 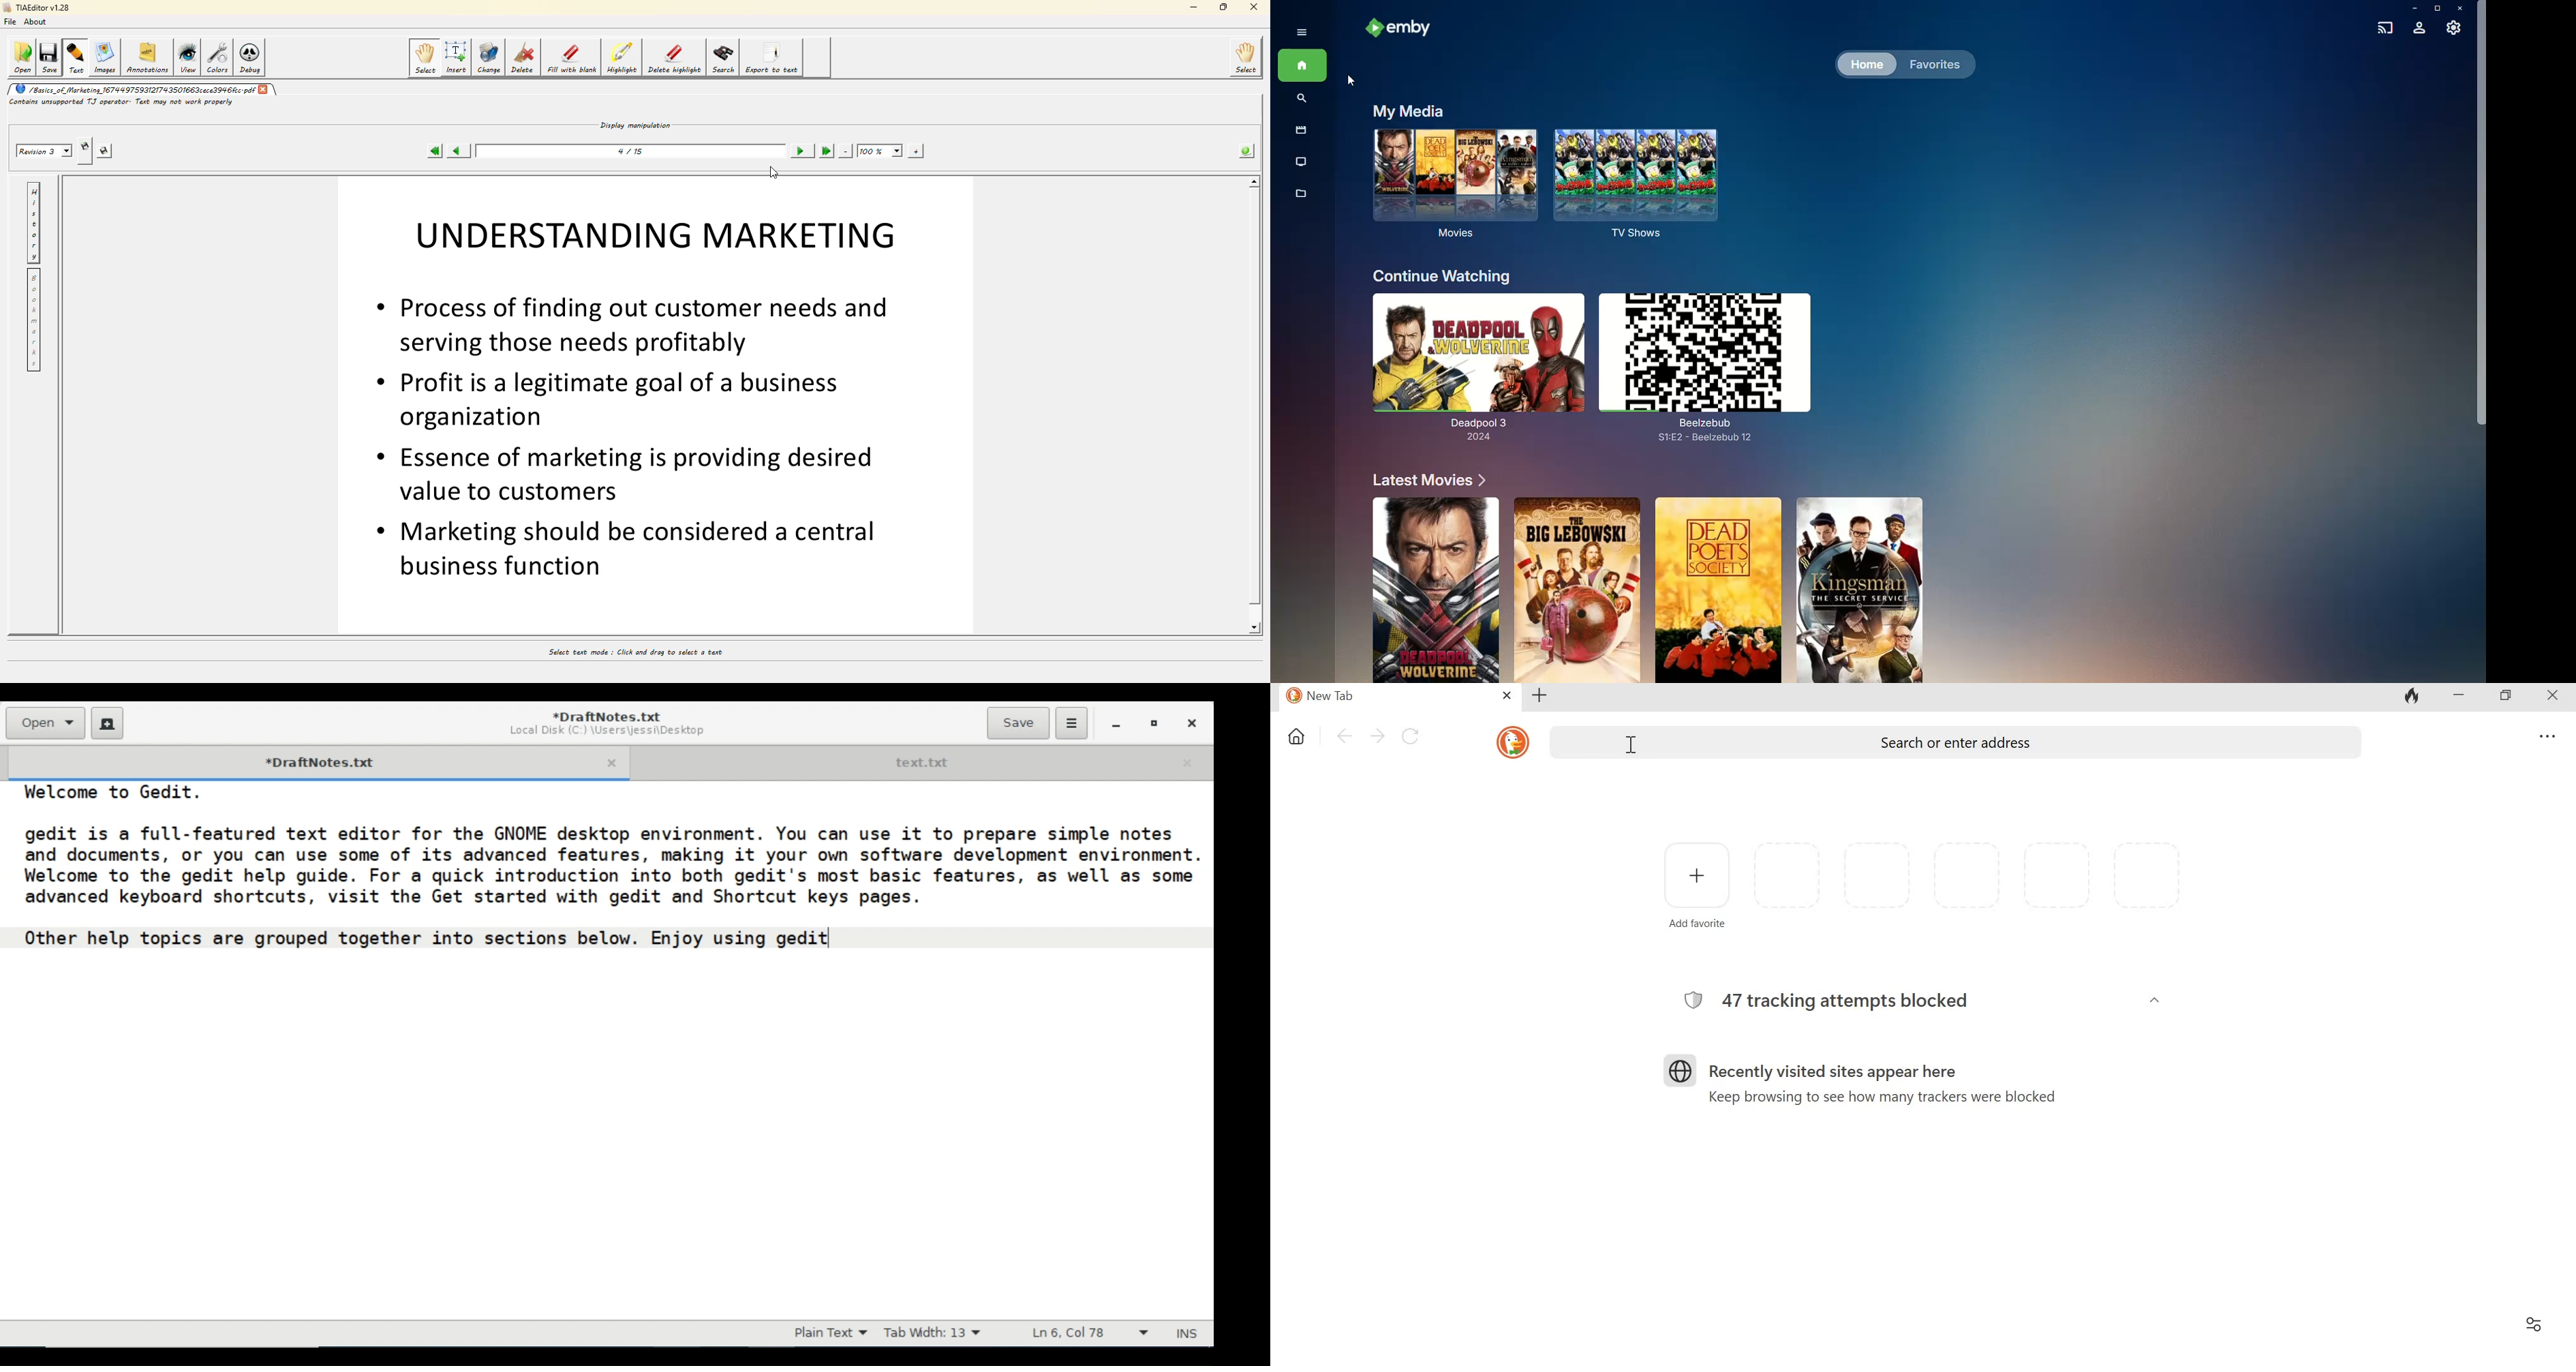 What do you see at coordinates (2411, 8) in the screenshot?
I see `Minimize` at bounding box center [2411, 8].